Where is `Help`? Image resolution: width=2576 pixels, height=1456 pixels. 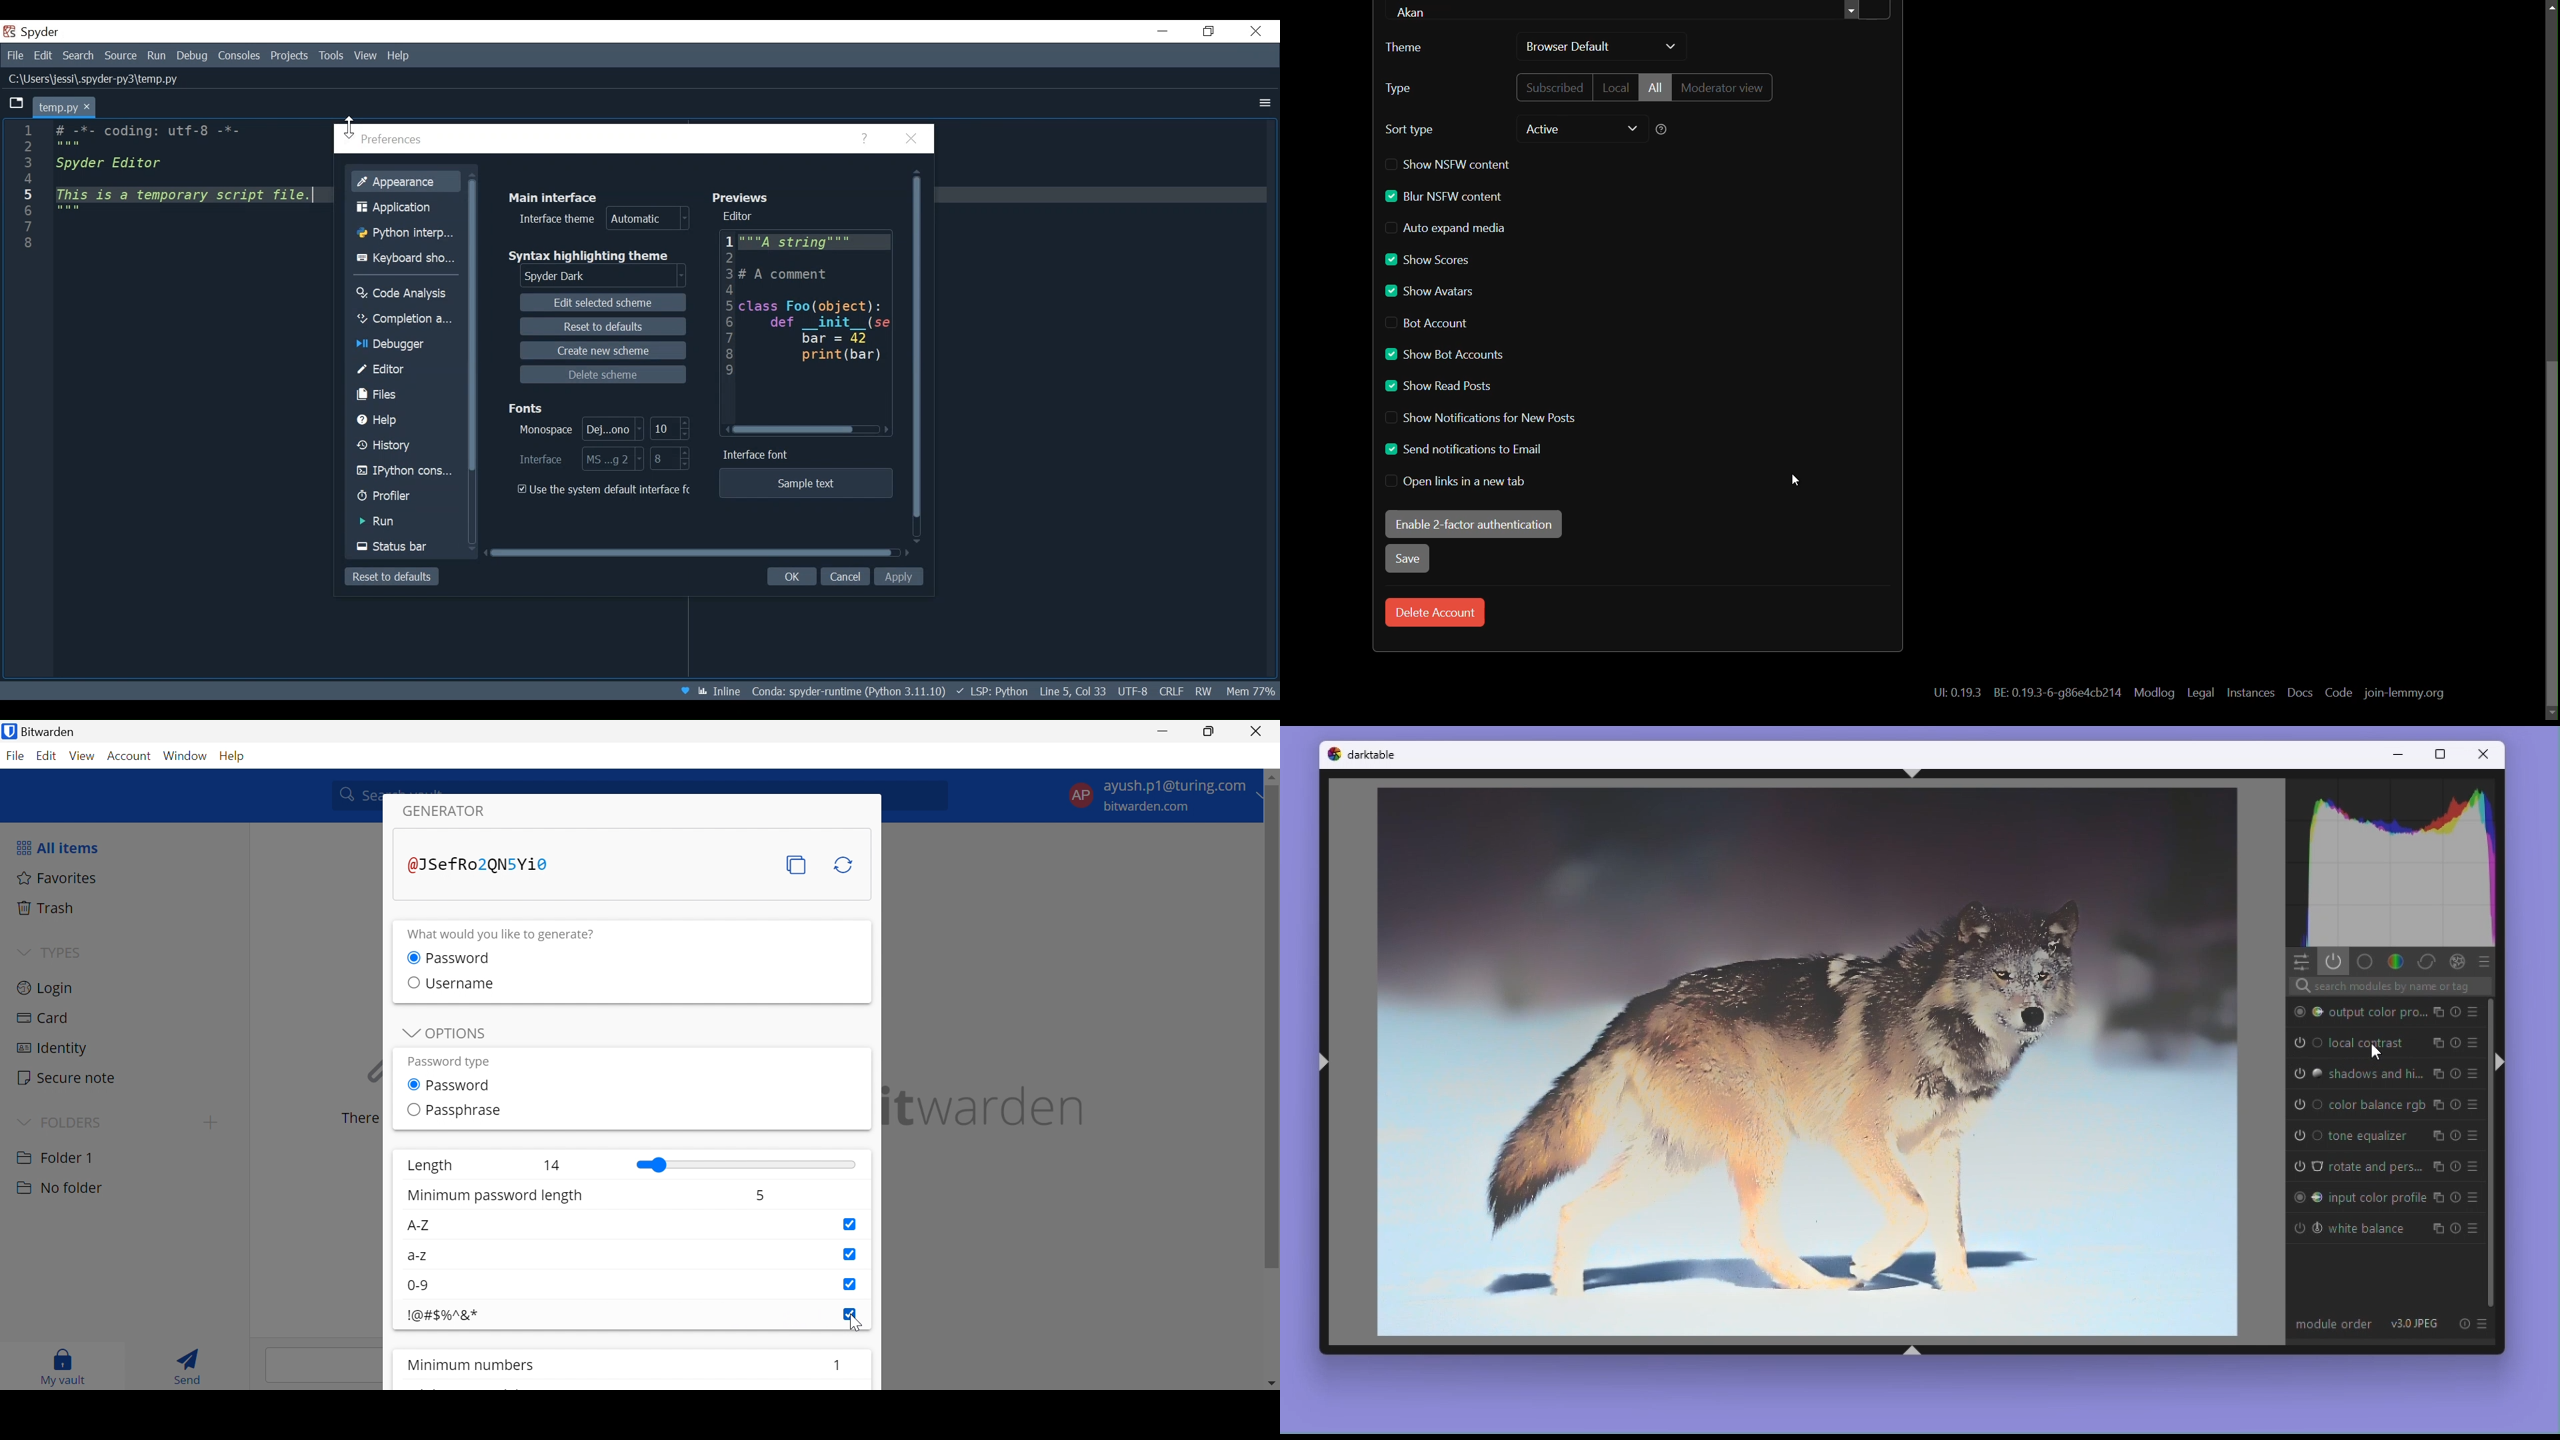 Help is located at coordinates (399, 56).